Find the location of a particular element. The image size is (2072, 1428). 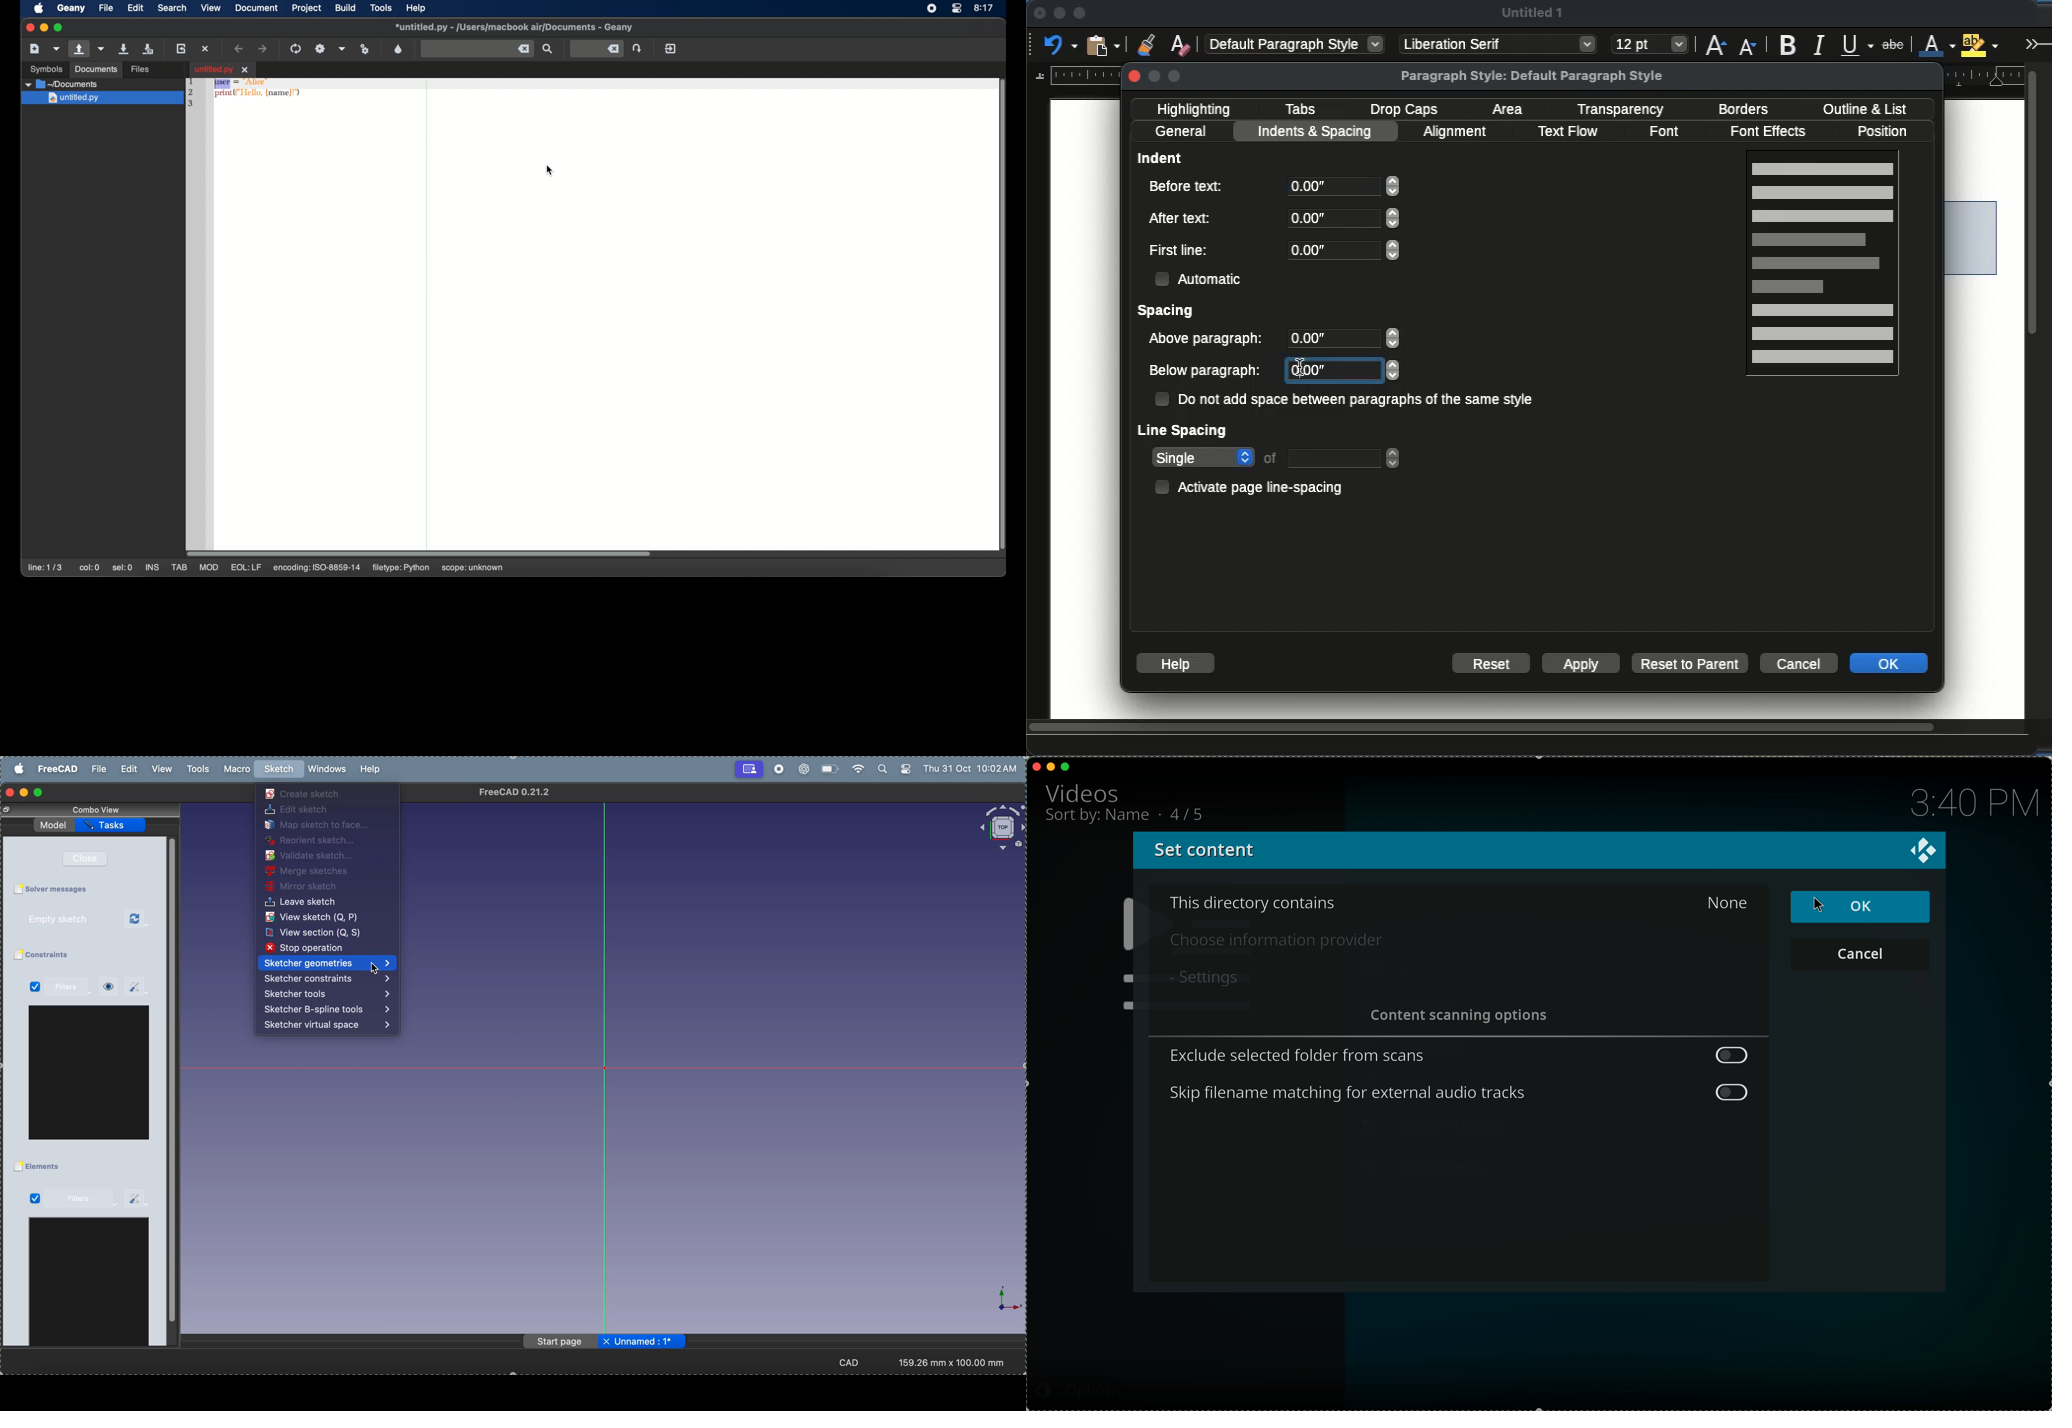

undo is located at coordinates (1061, 44).